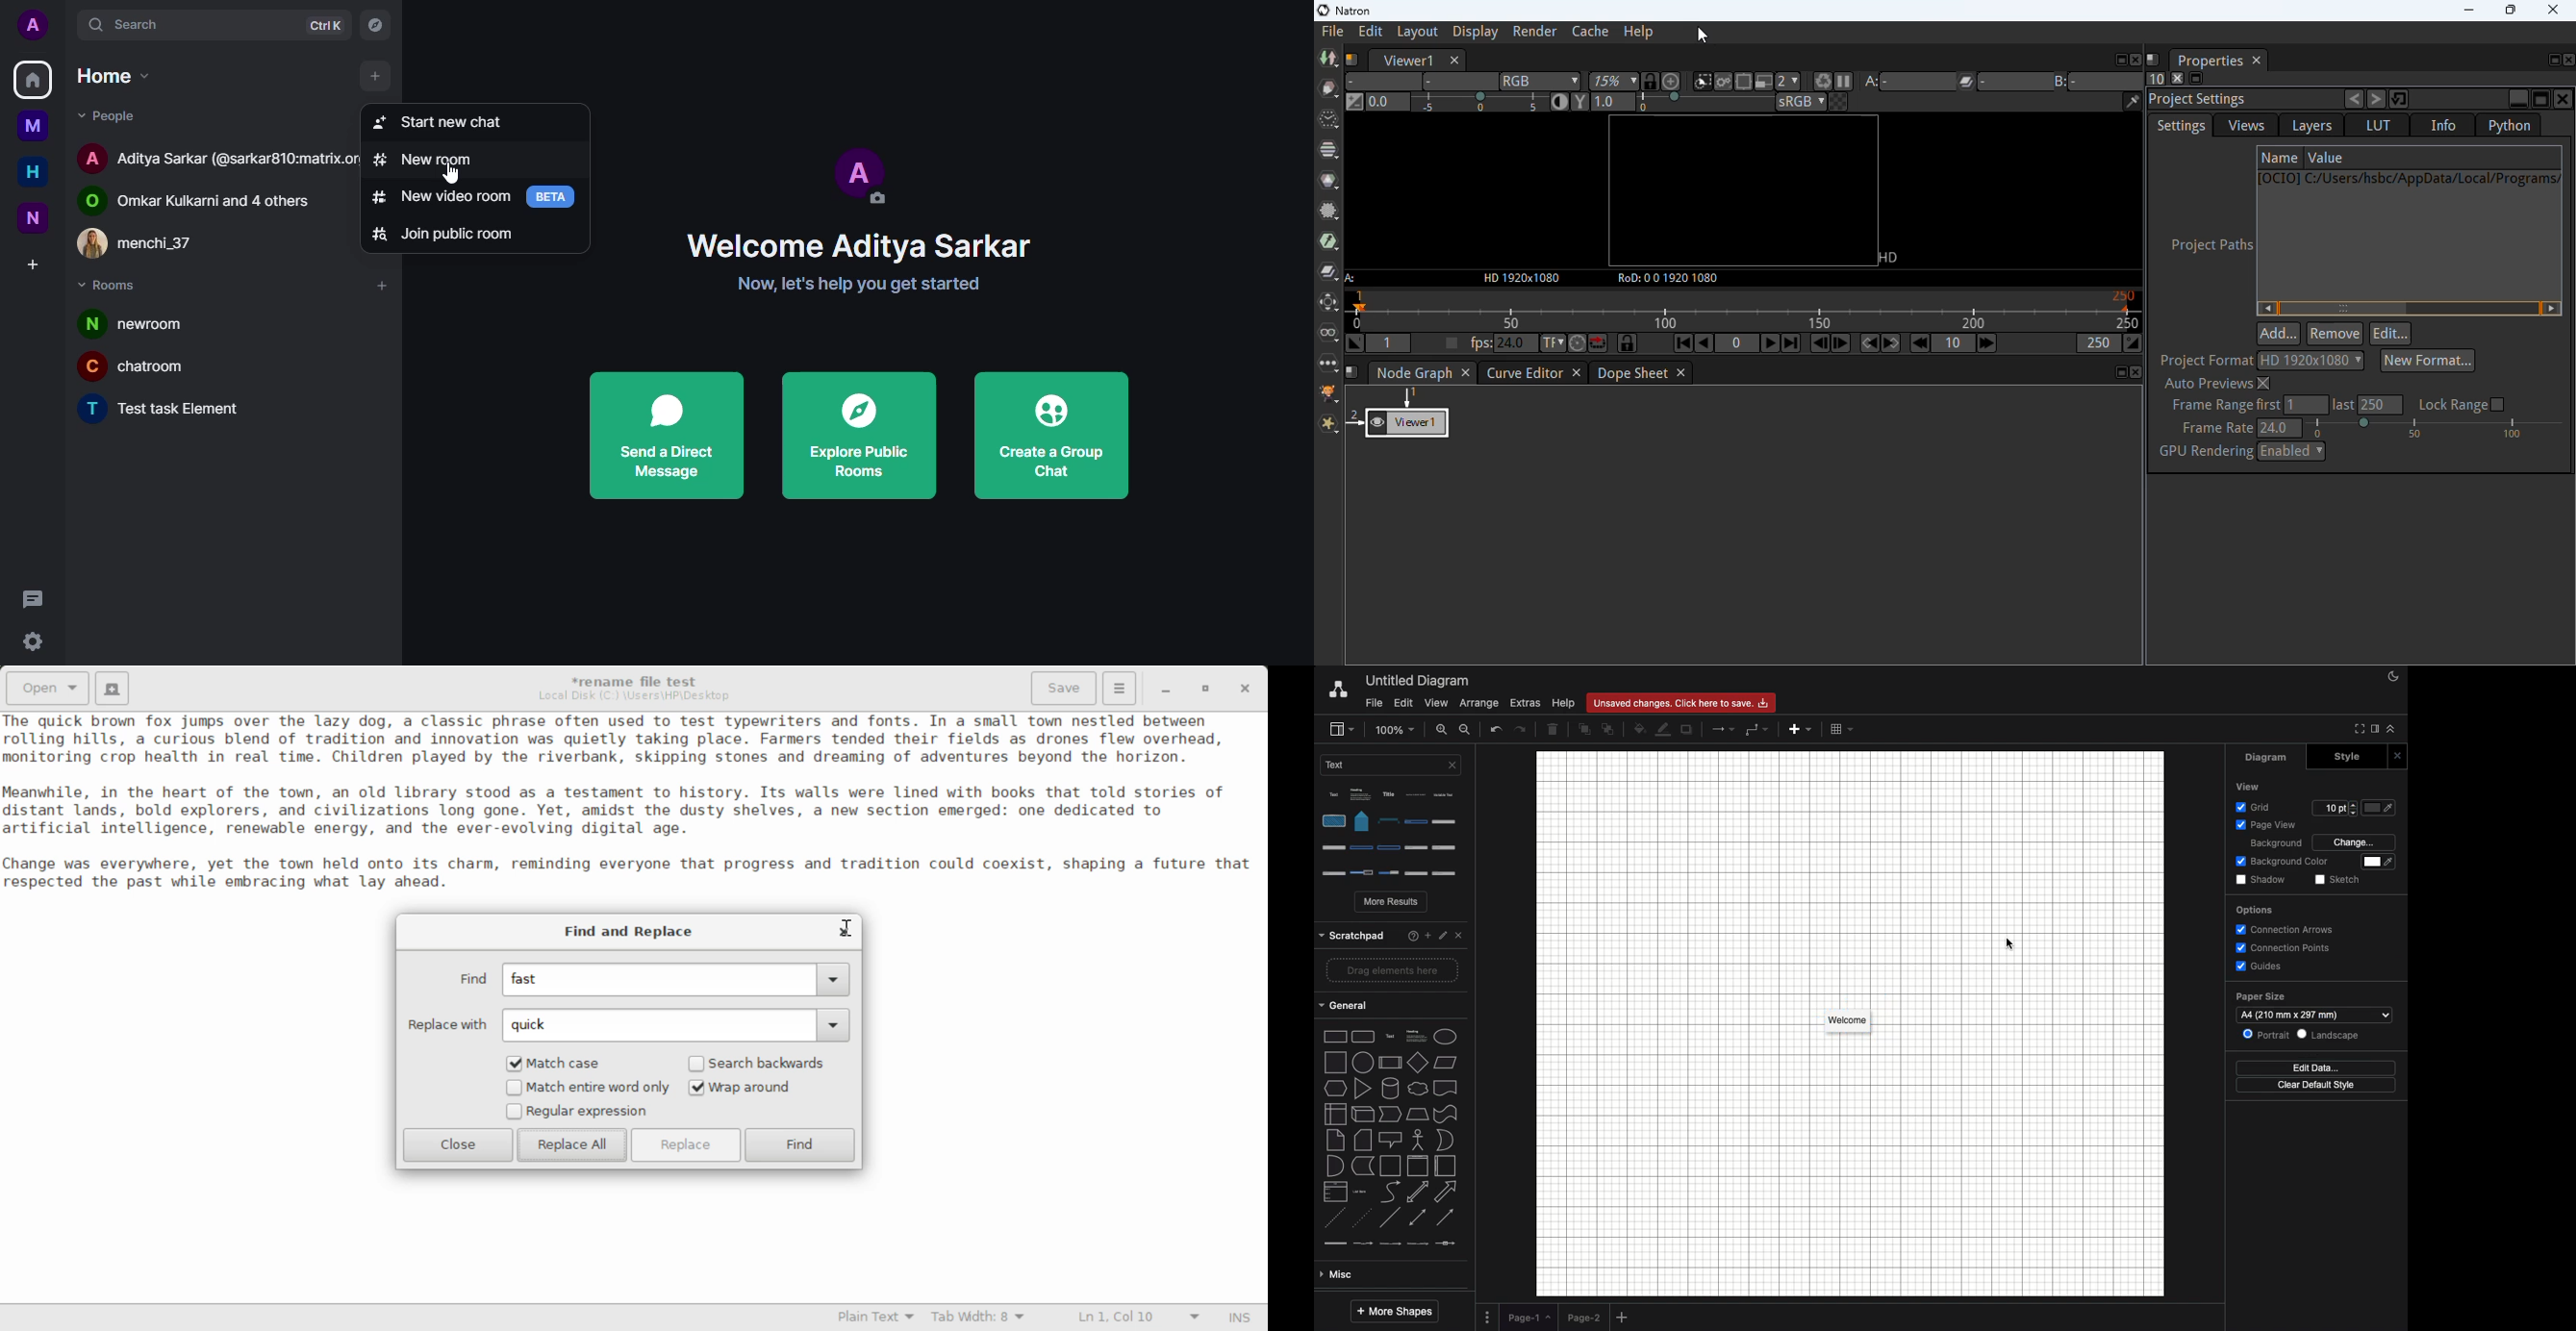 This screenshot has width=2576, height=1344. I want to click on Close, so click(458, 1145).